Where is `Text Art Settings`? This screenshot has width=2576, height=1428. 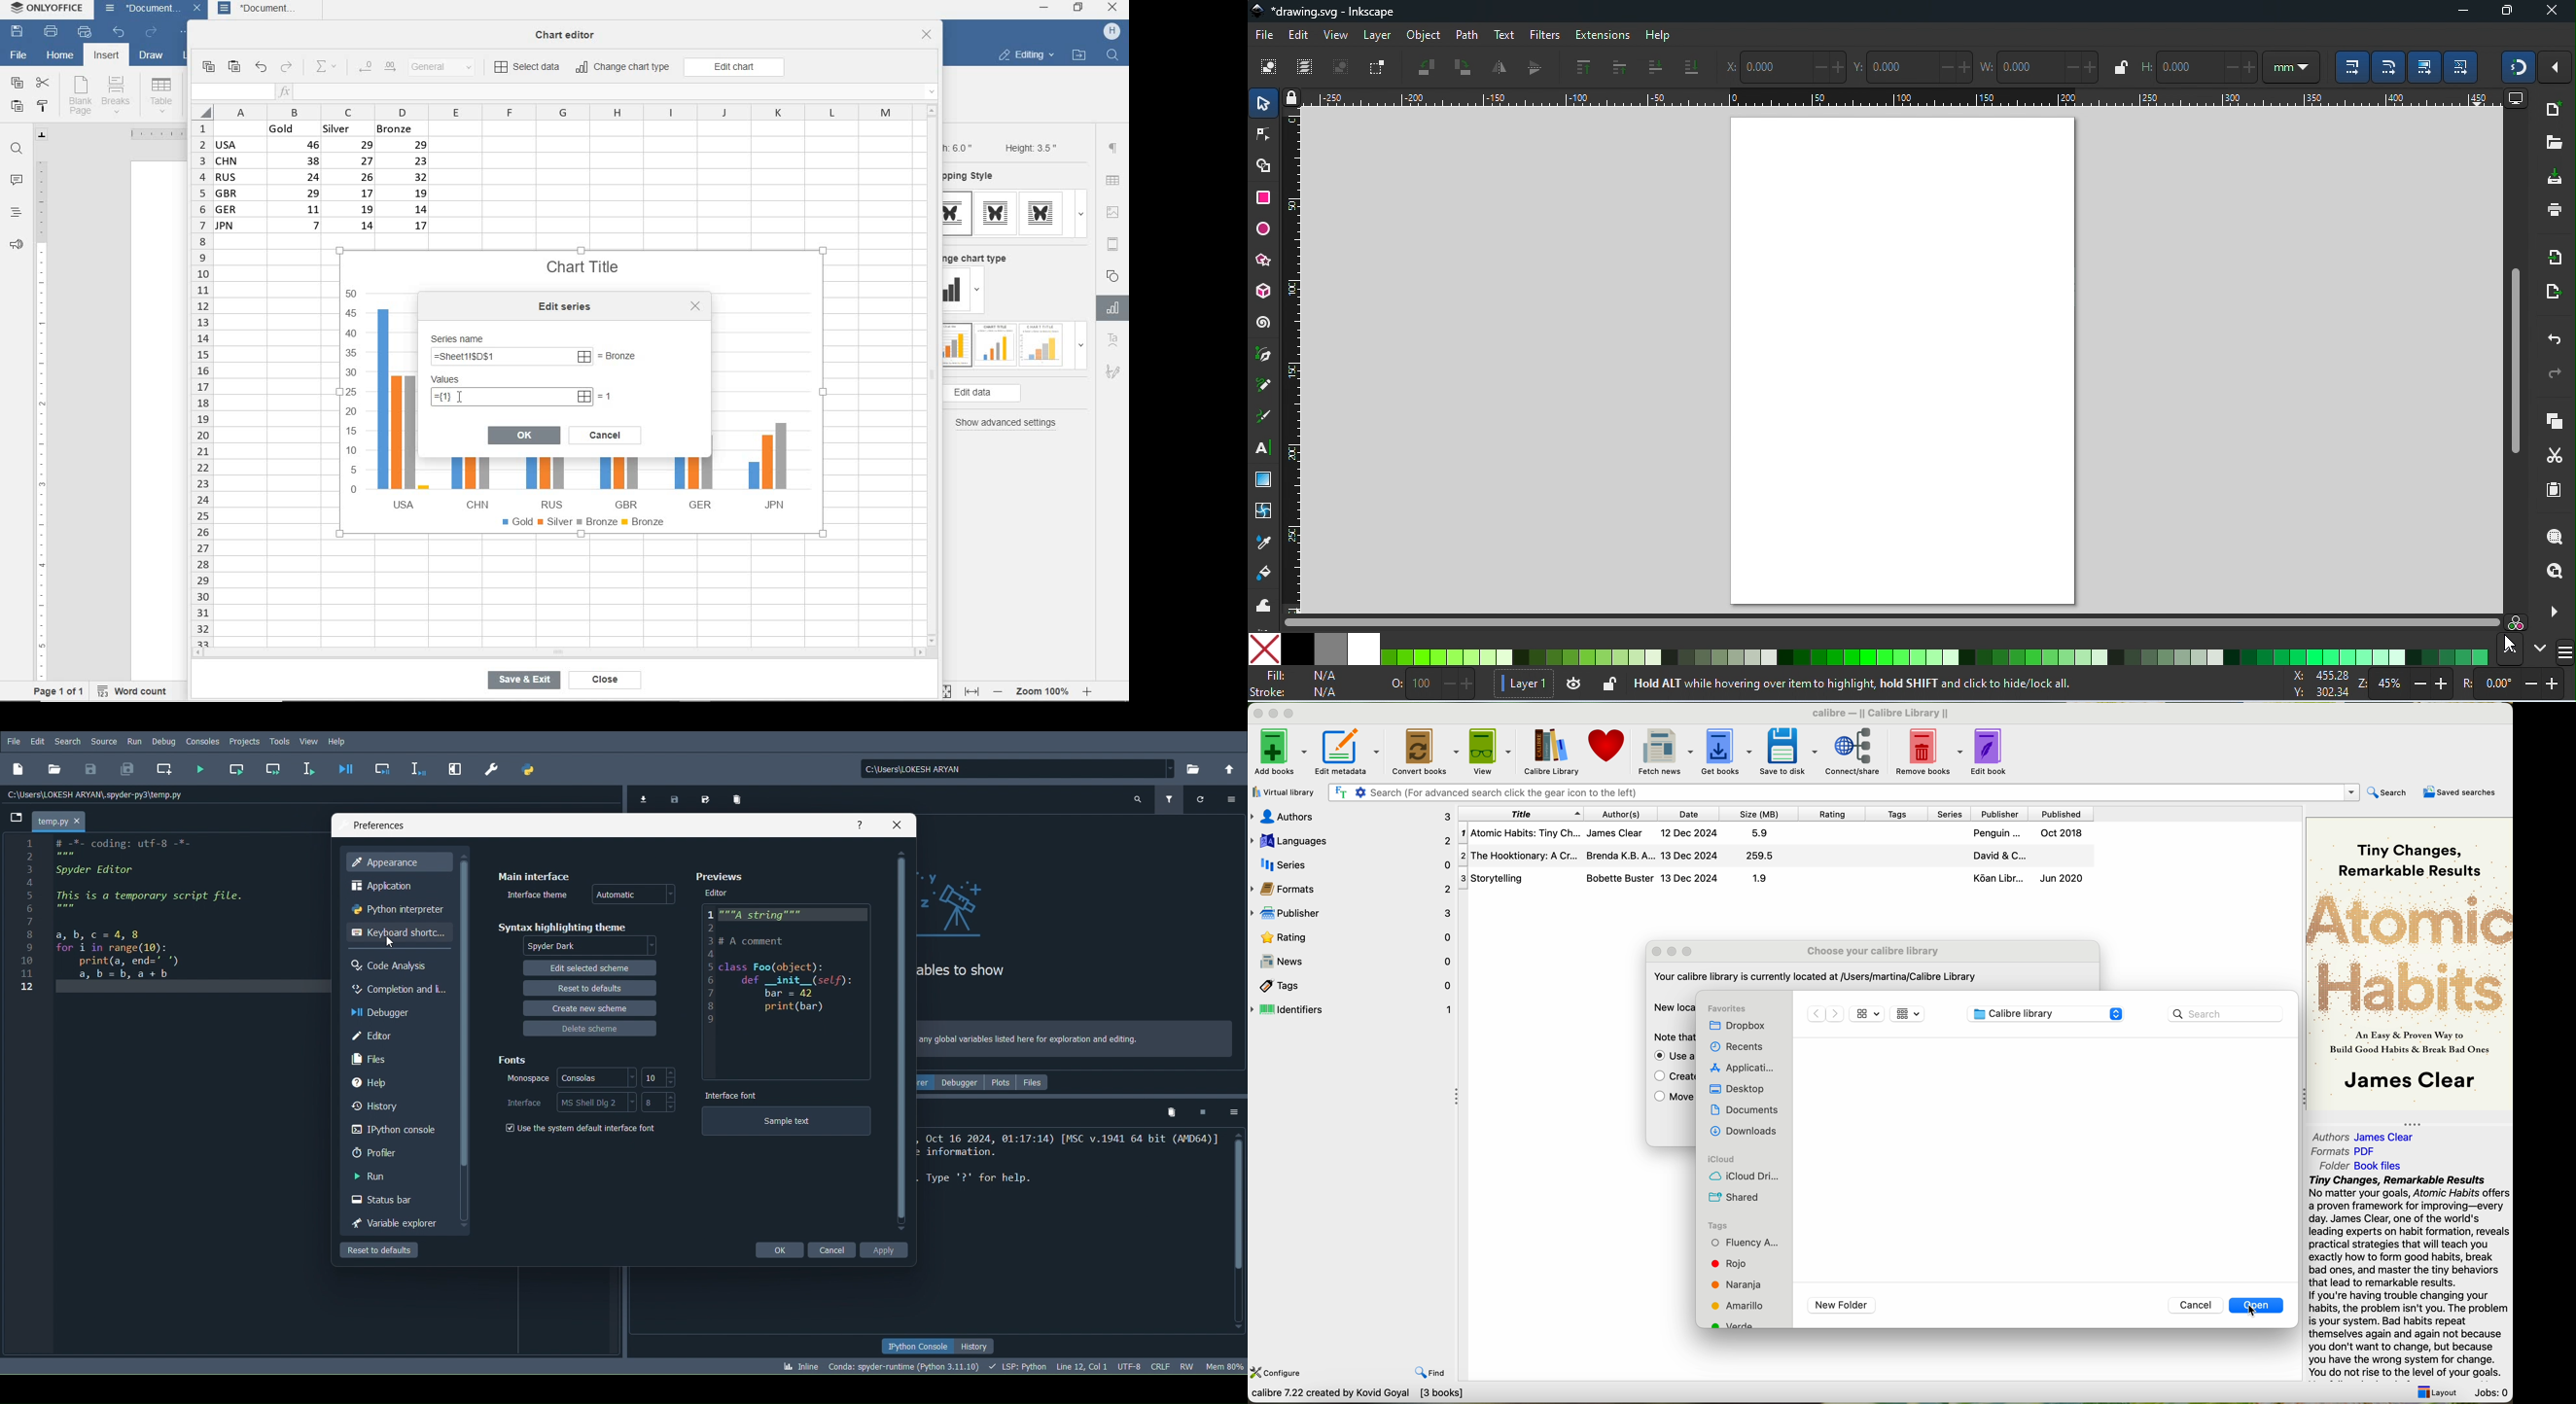 Text Art Settings is located at coordinates (1112, 341).